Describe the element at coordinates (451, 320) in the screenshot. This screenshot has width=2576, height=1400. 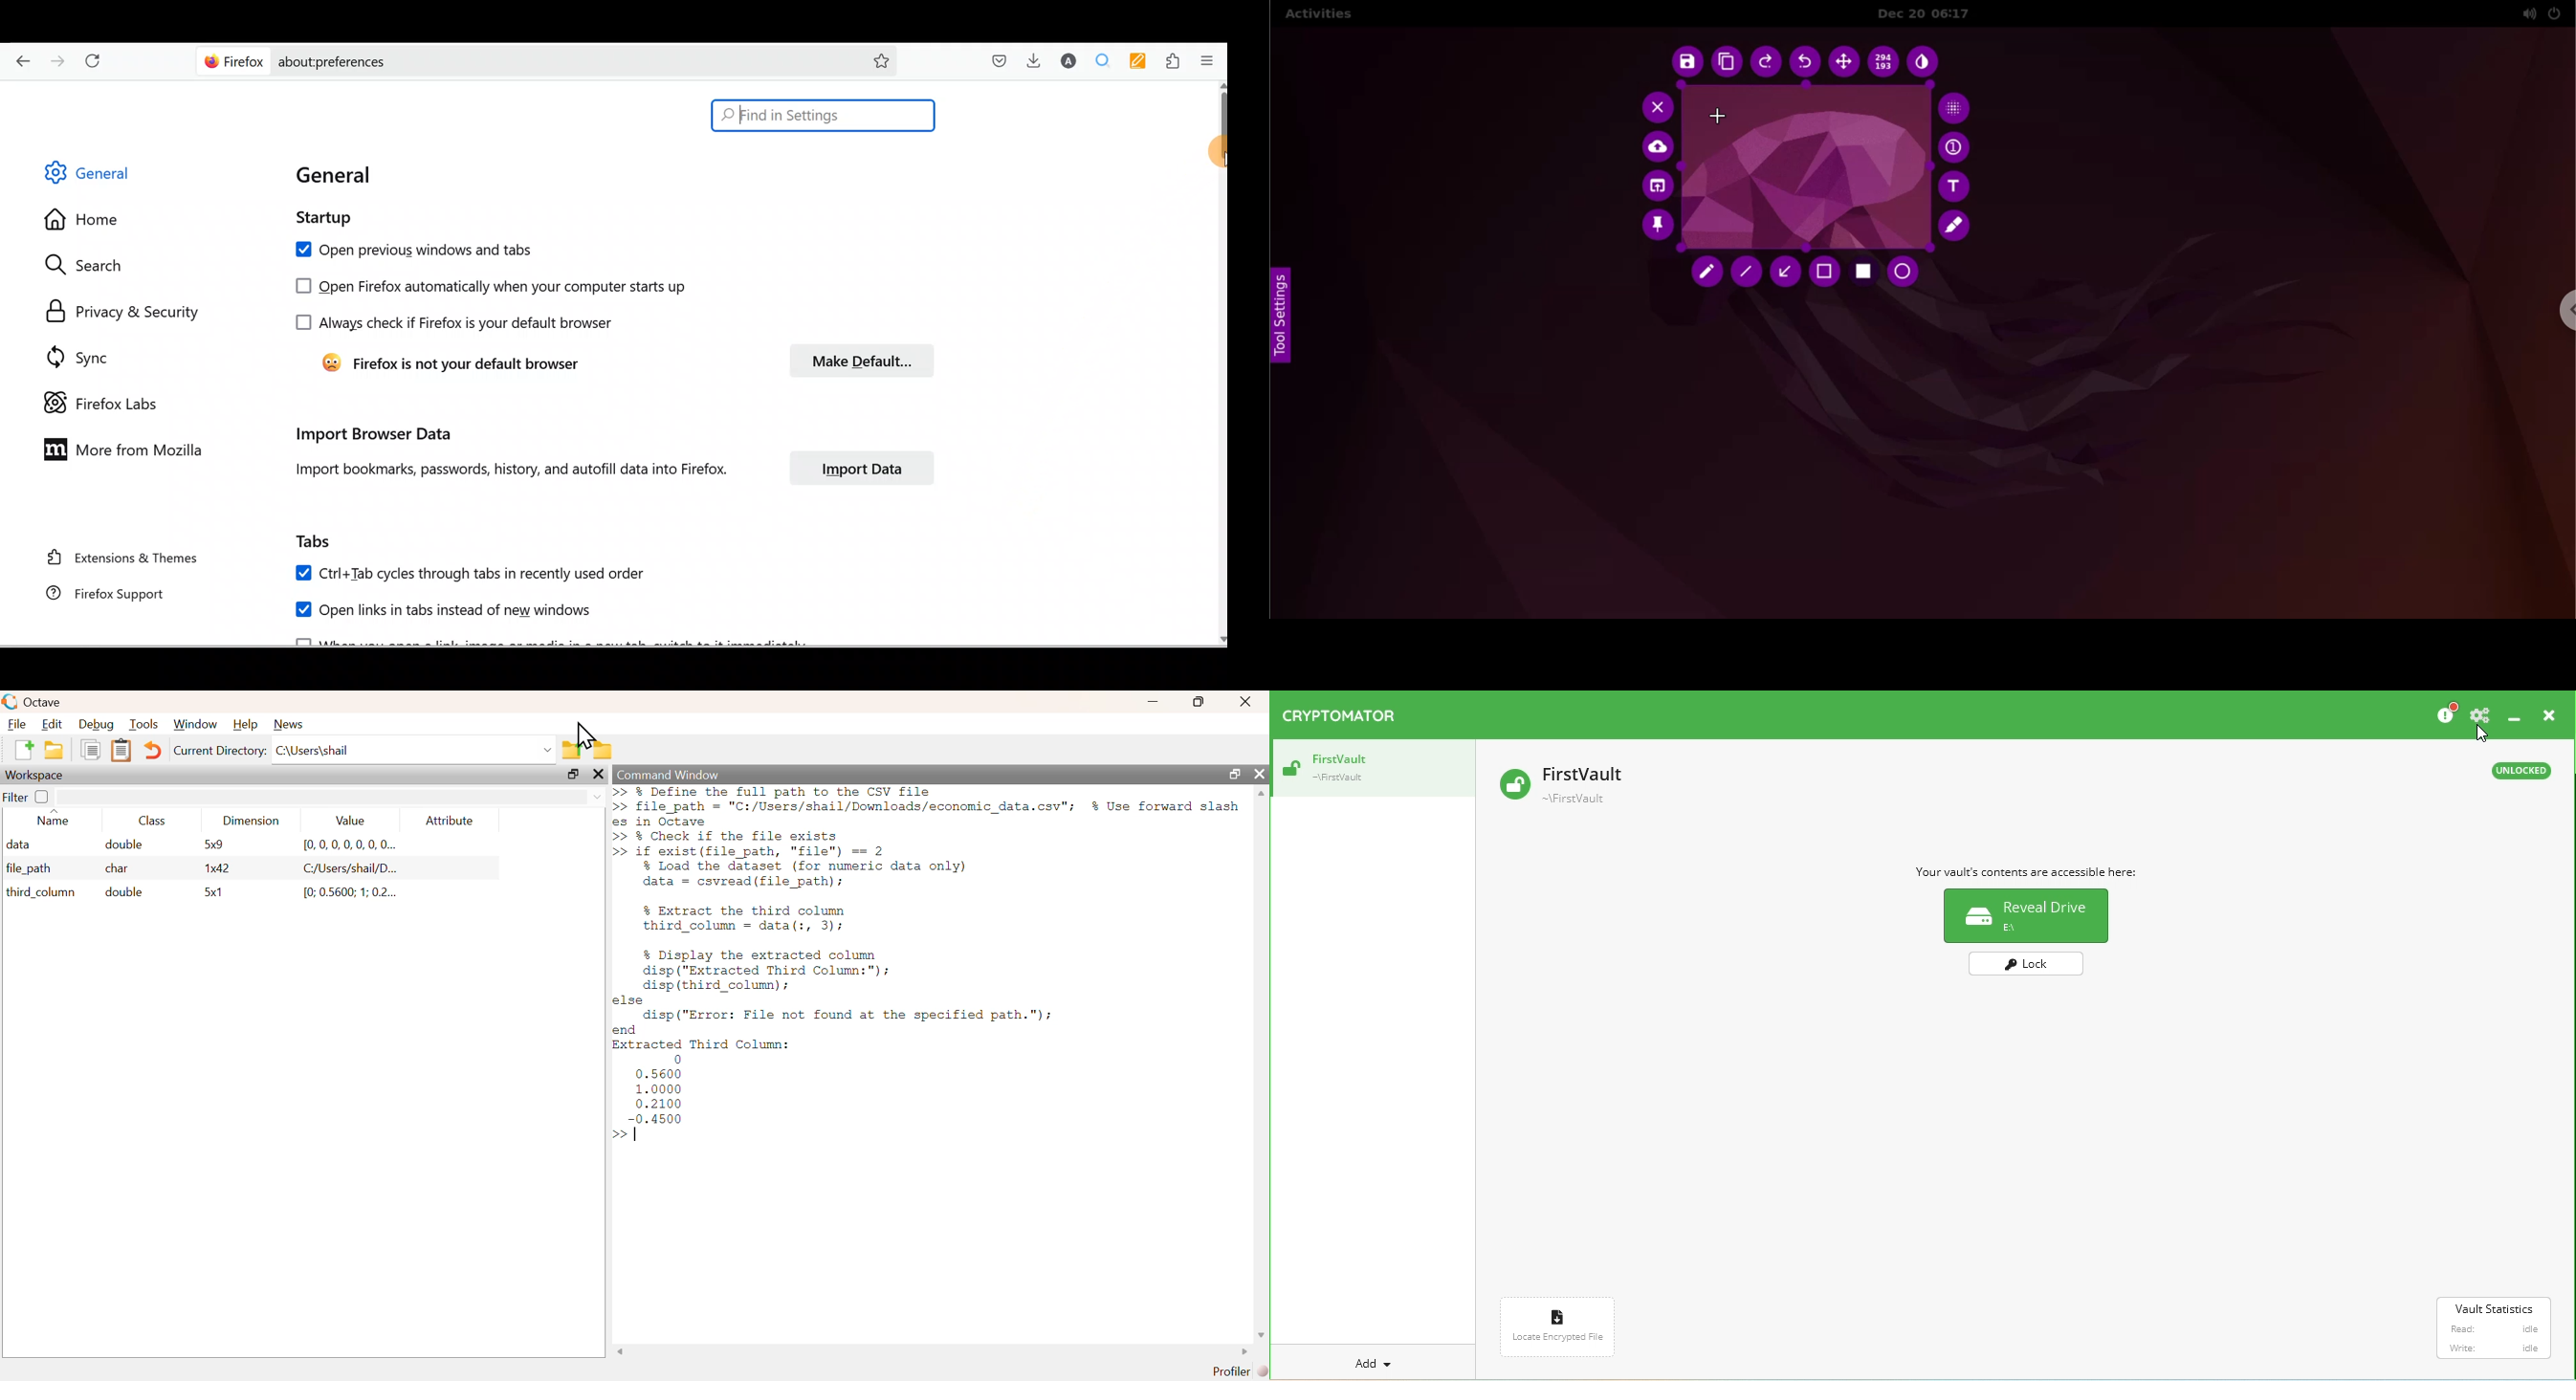
I see `Always check if Firefox is your default browser` at that location.